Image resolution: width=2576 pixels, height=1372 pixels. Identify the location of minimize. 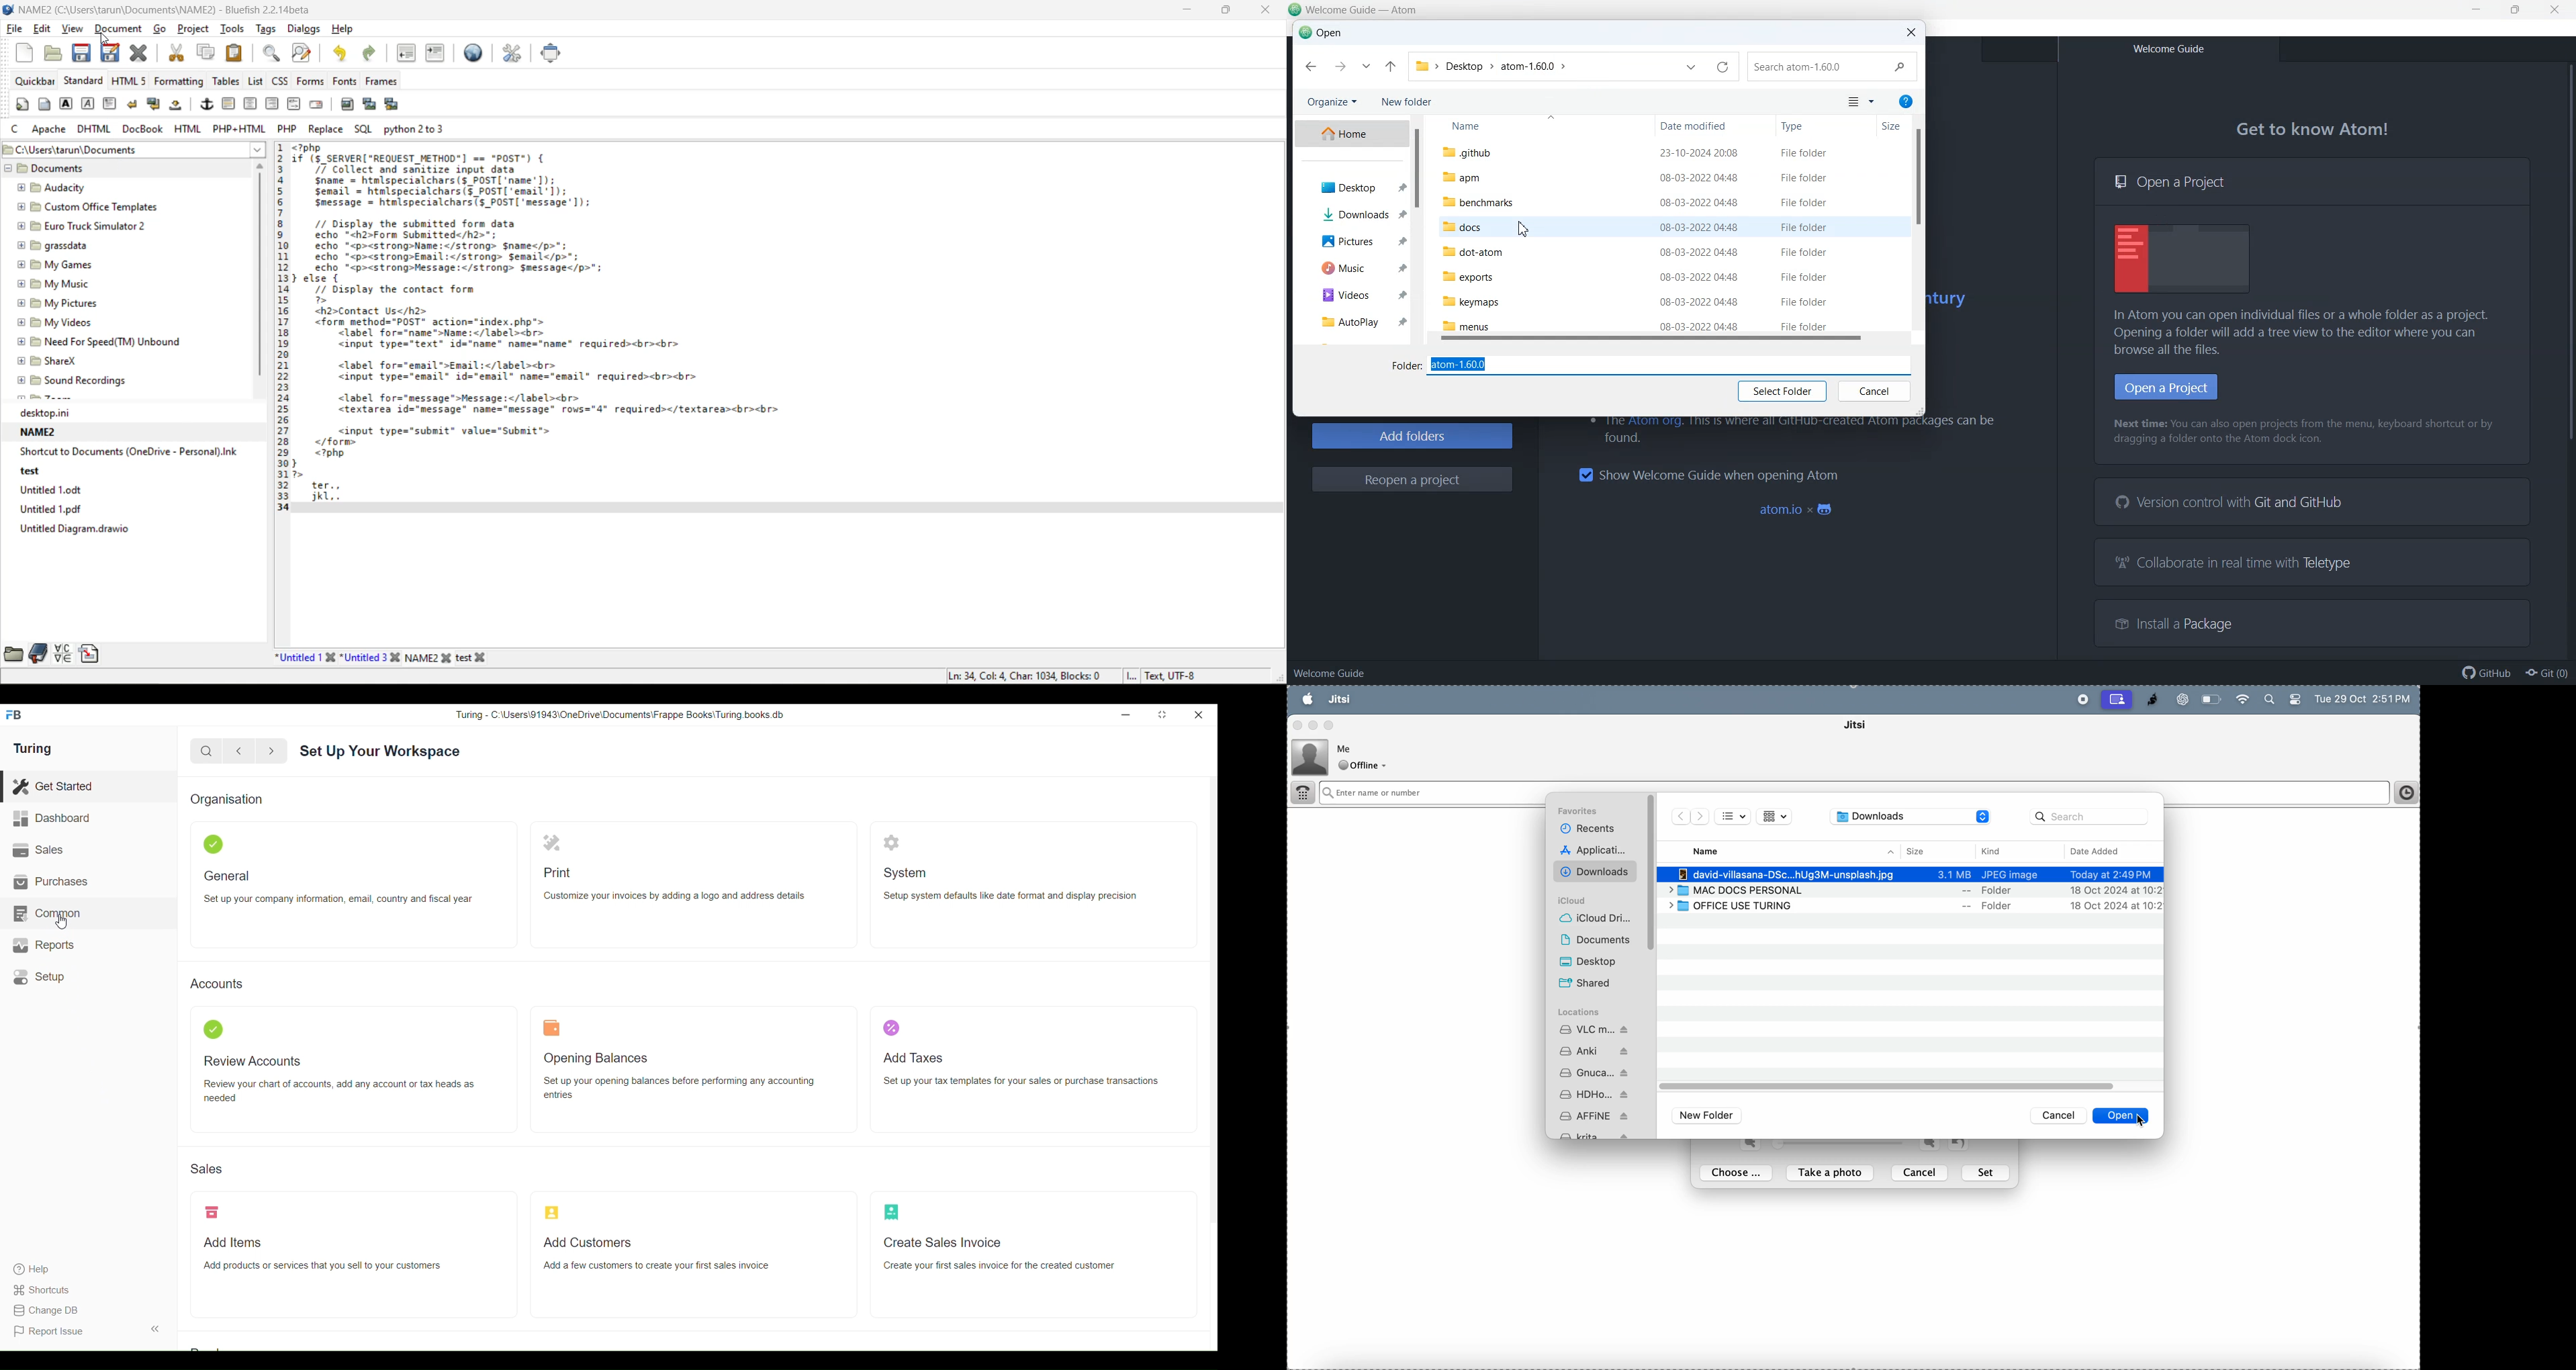
(1185, 12).